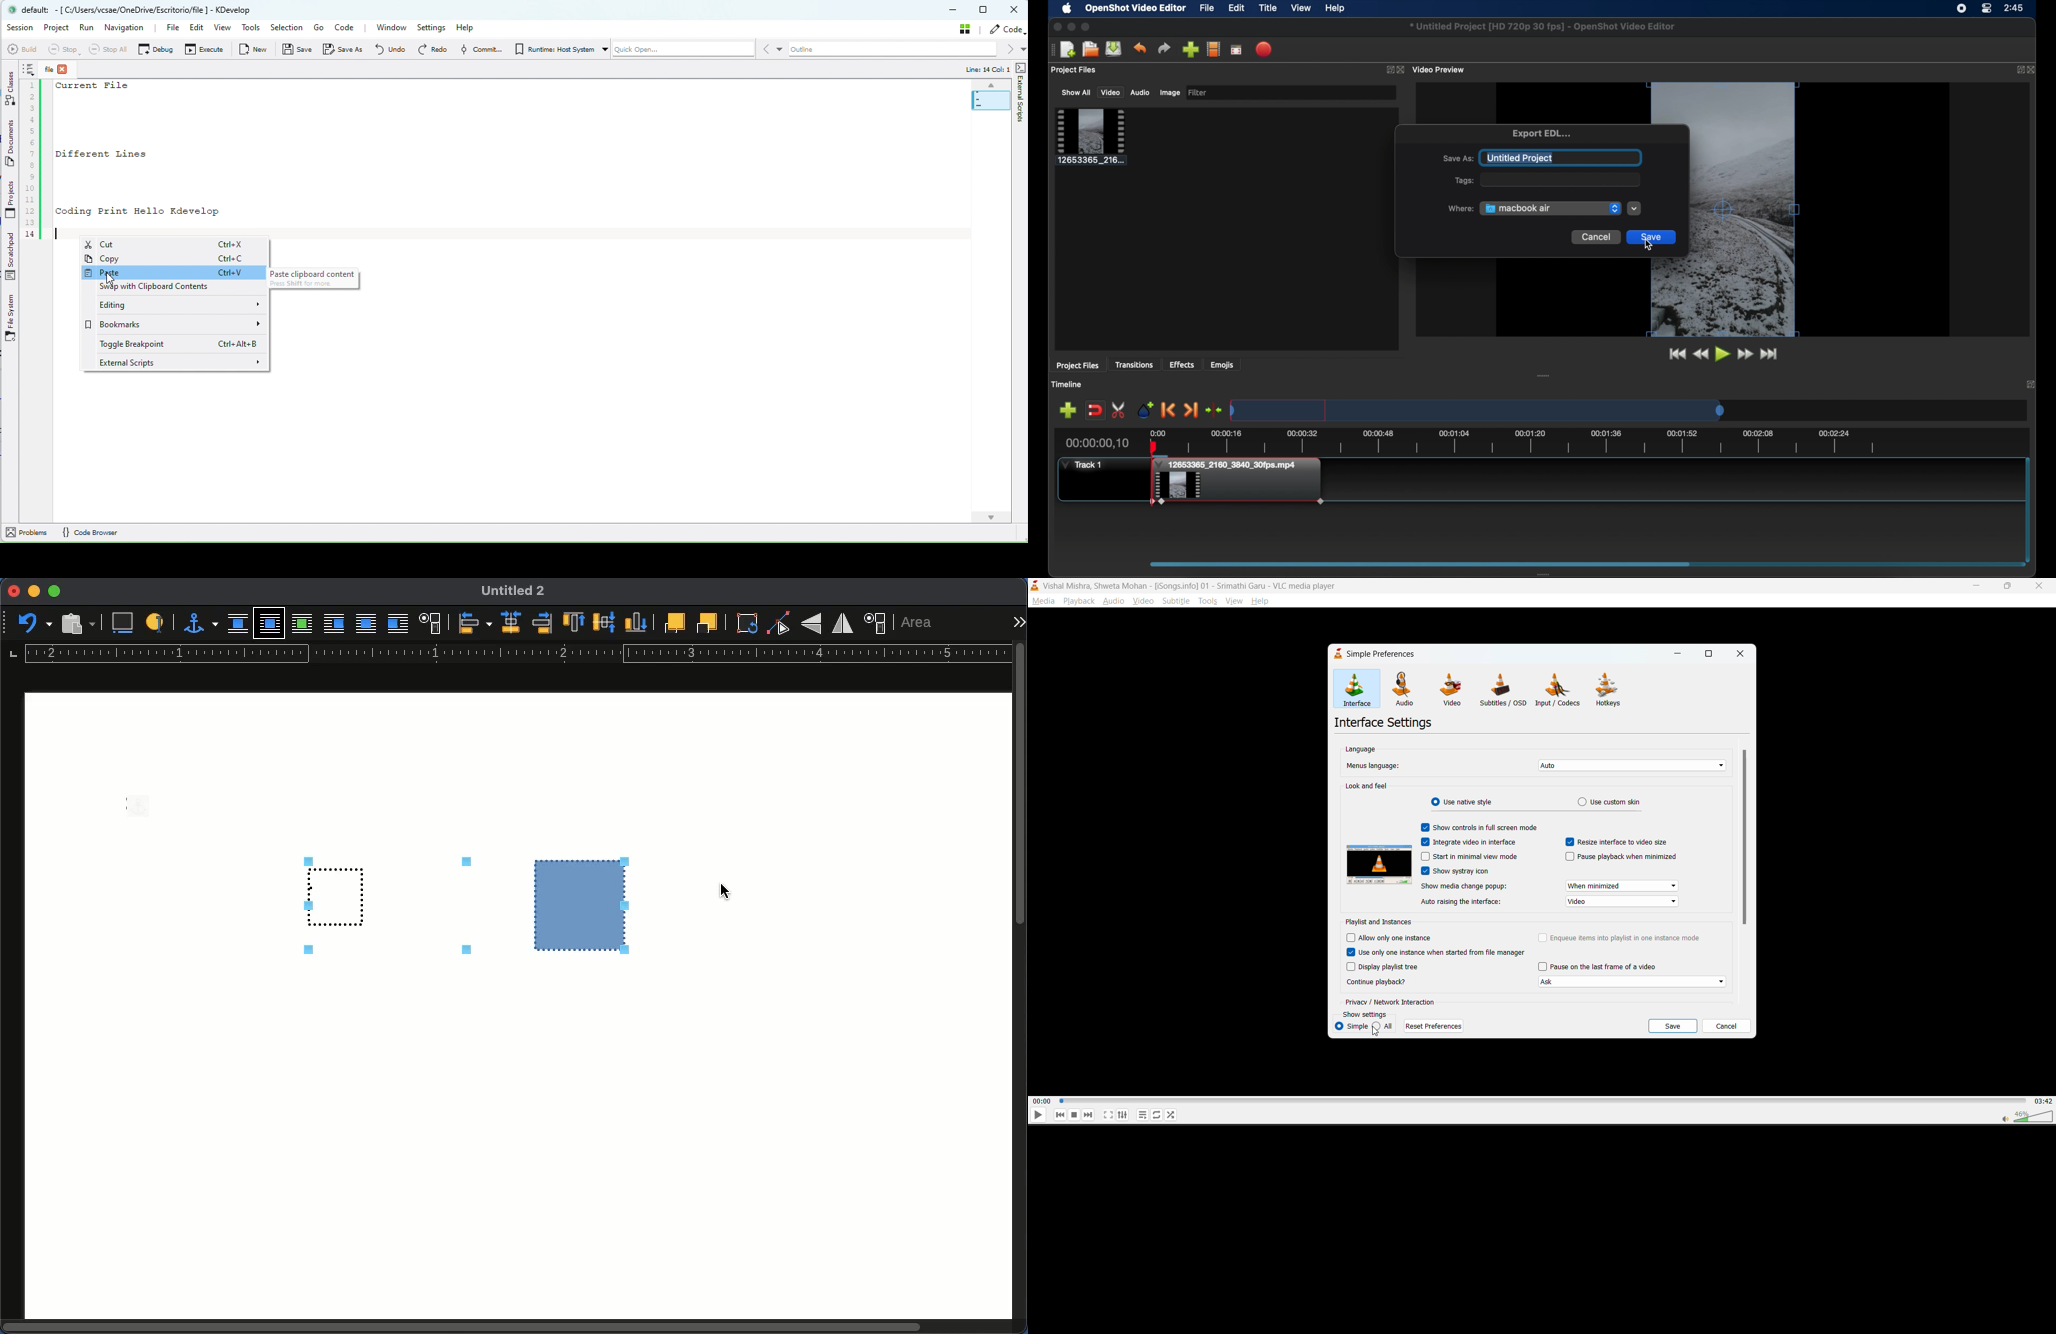  What do you see at coordinates (542, 623) in the screenshot?
I see `right` at bounding box center [542, 623].